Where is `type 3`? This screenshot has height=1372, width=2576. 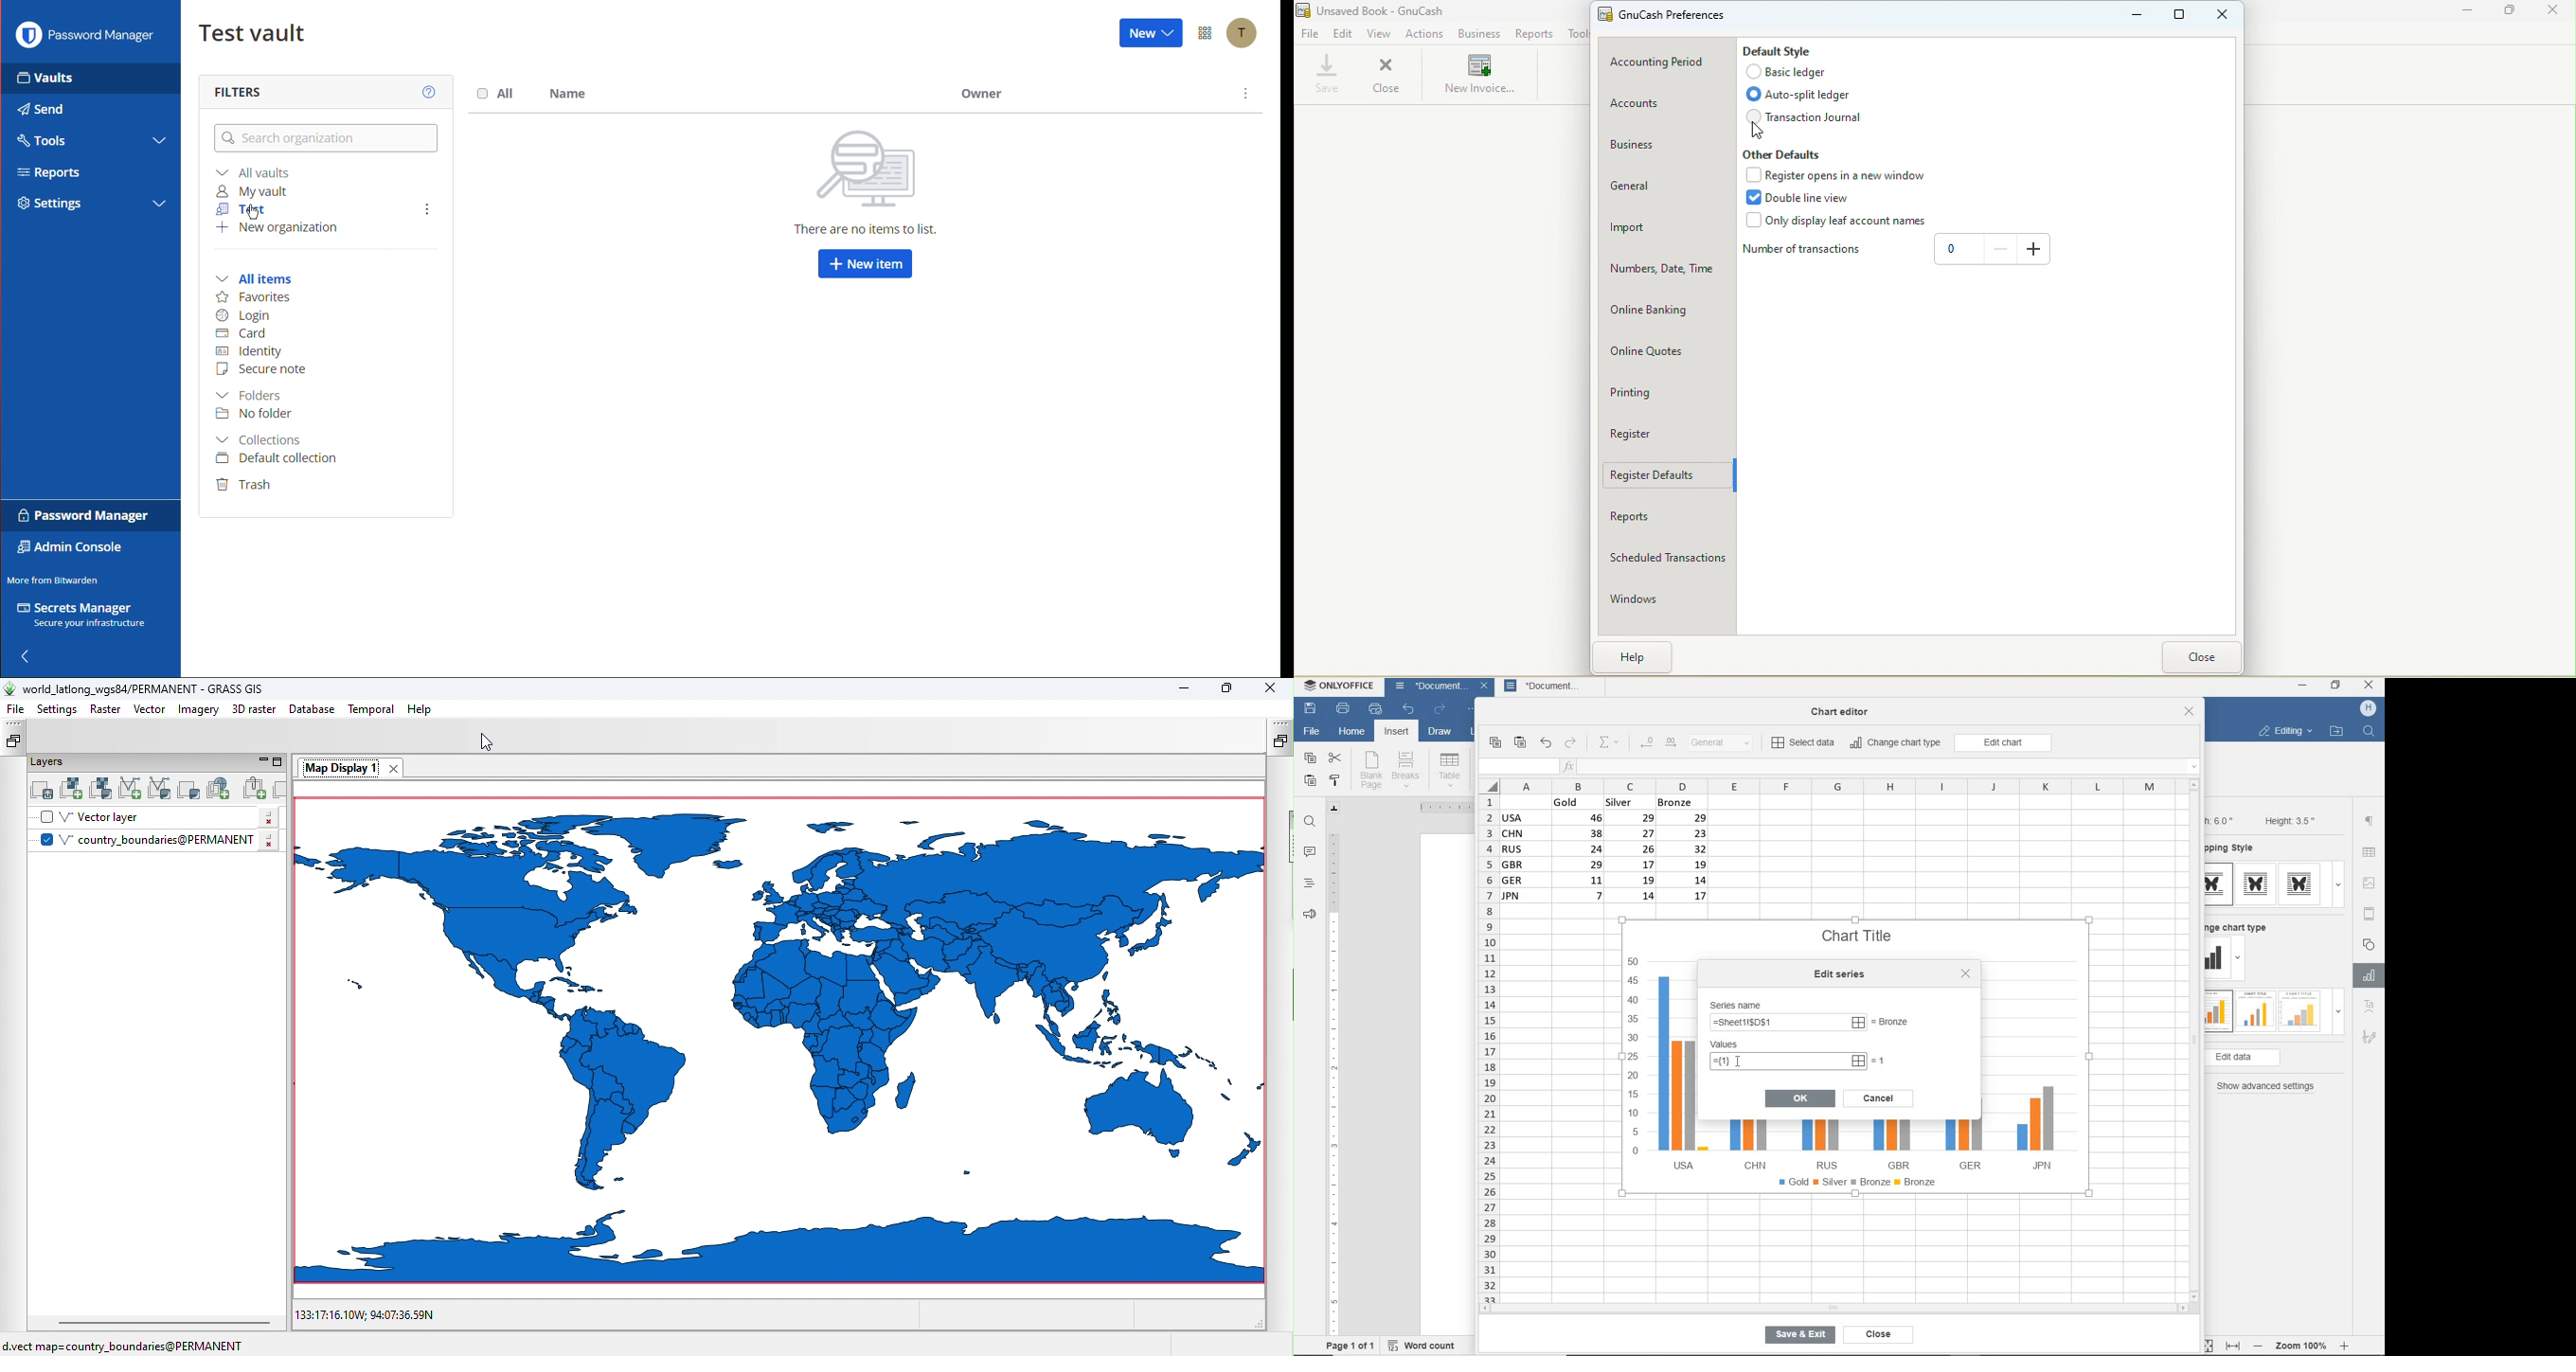 type 3 is located at coordinates (2303, 884).